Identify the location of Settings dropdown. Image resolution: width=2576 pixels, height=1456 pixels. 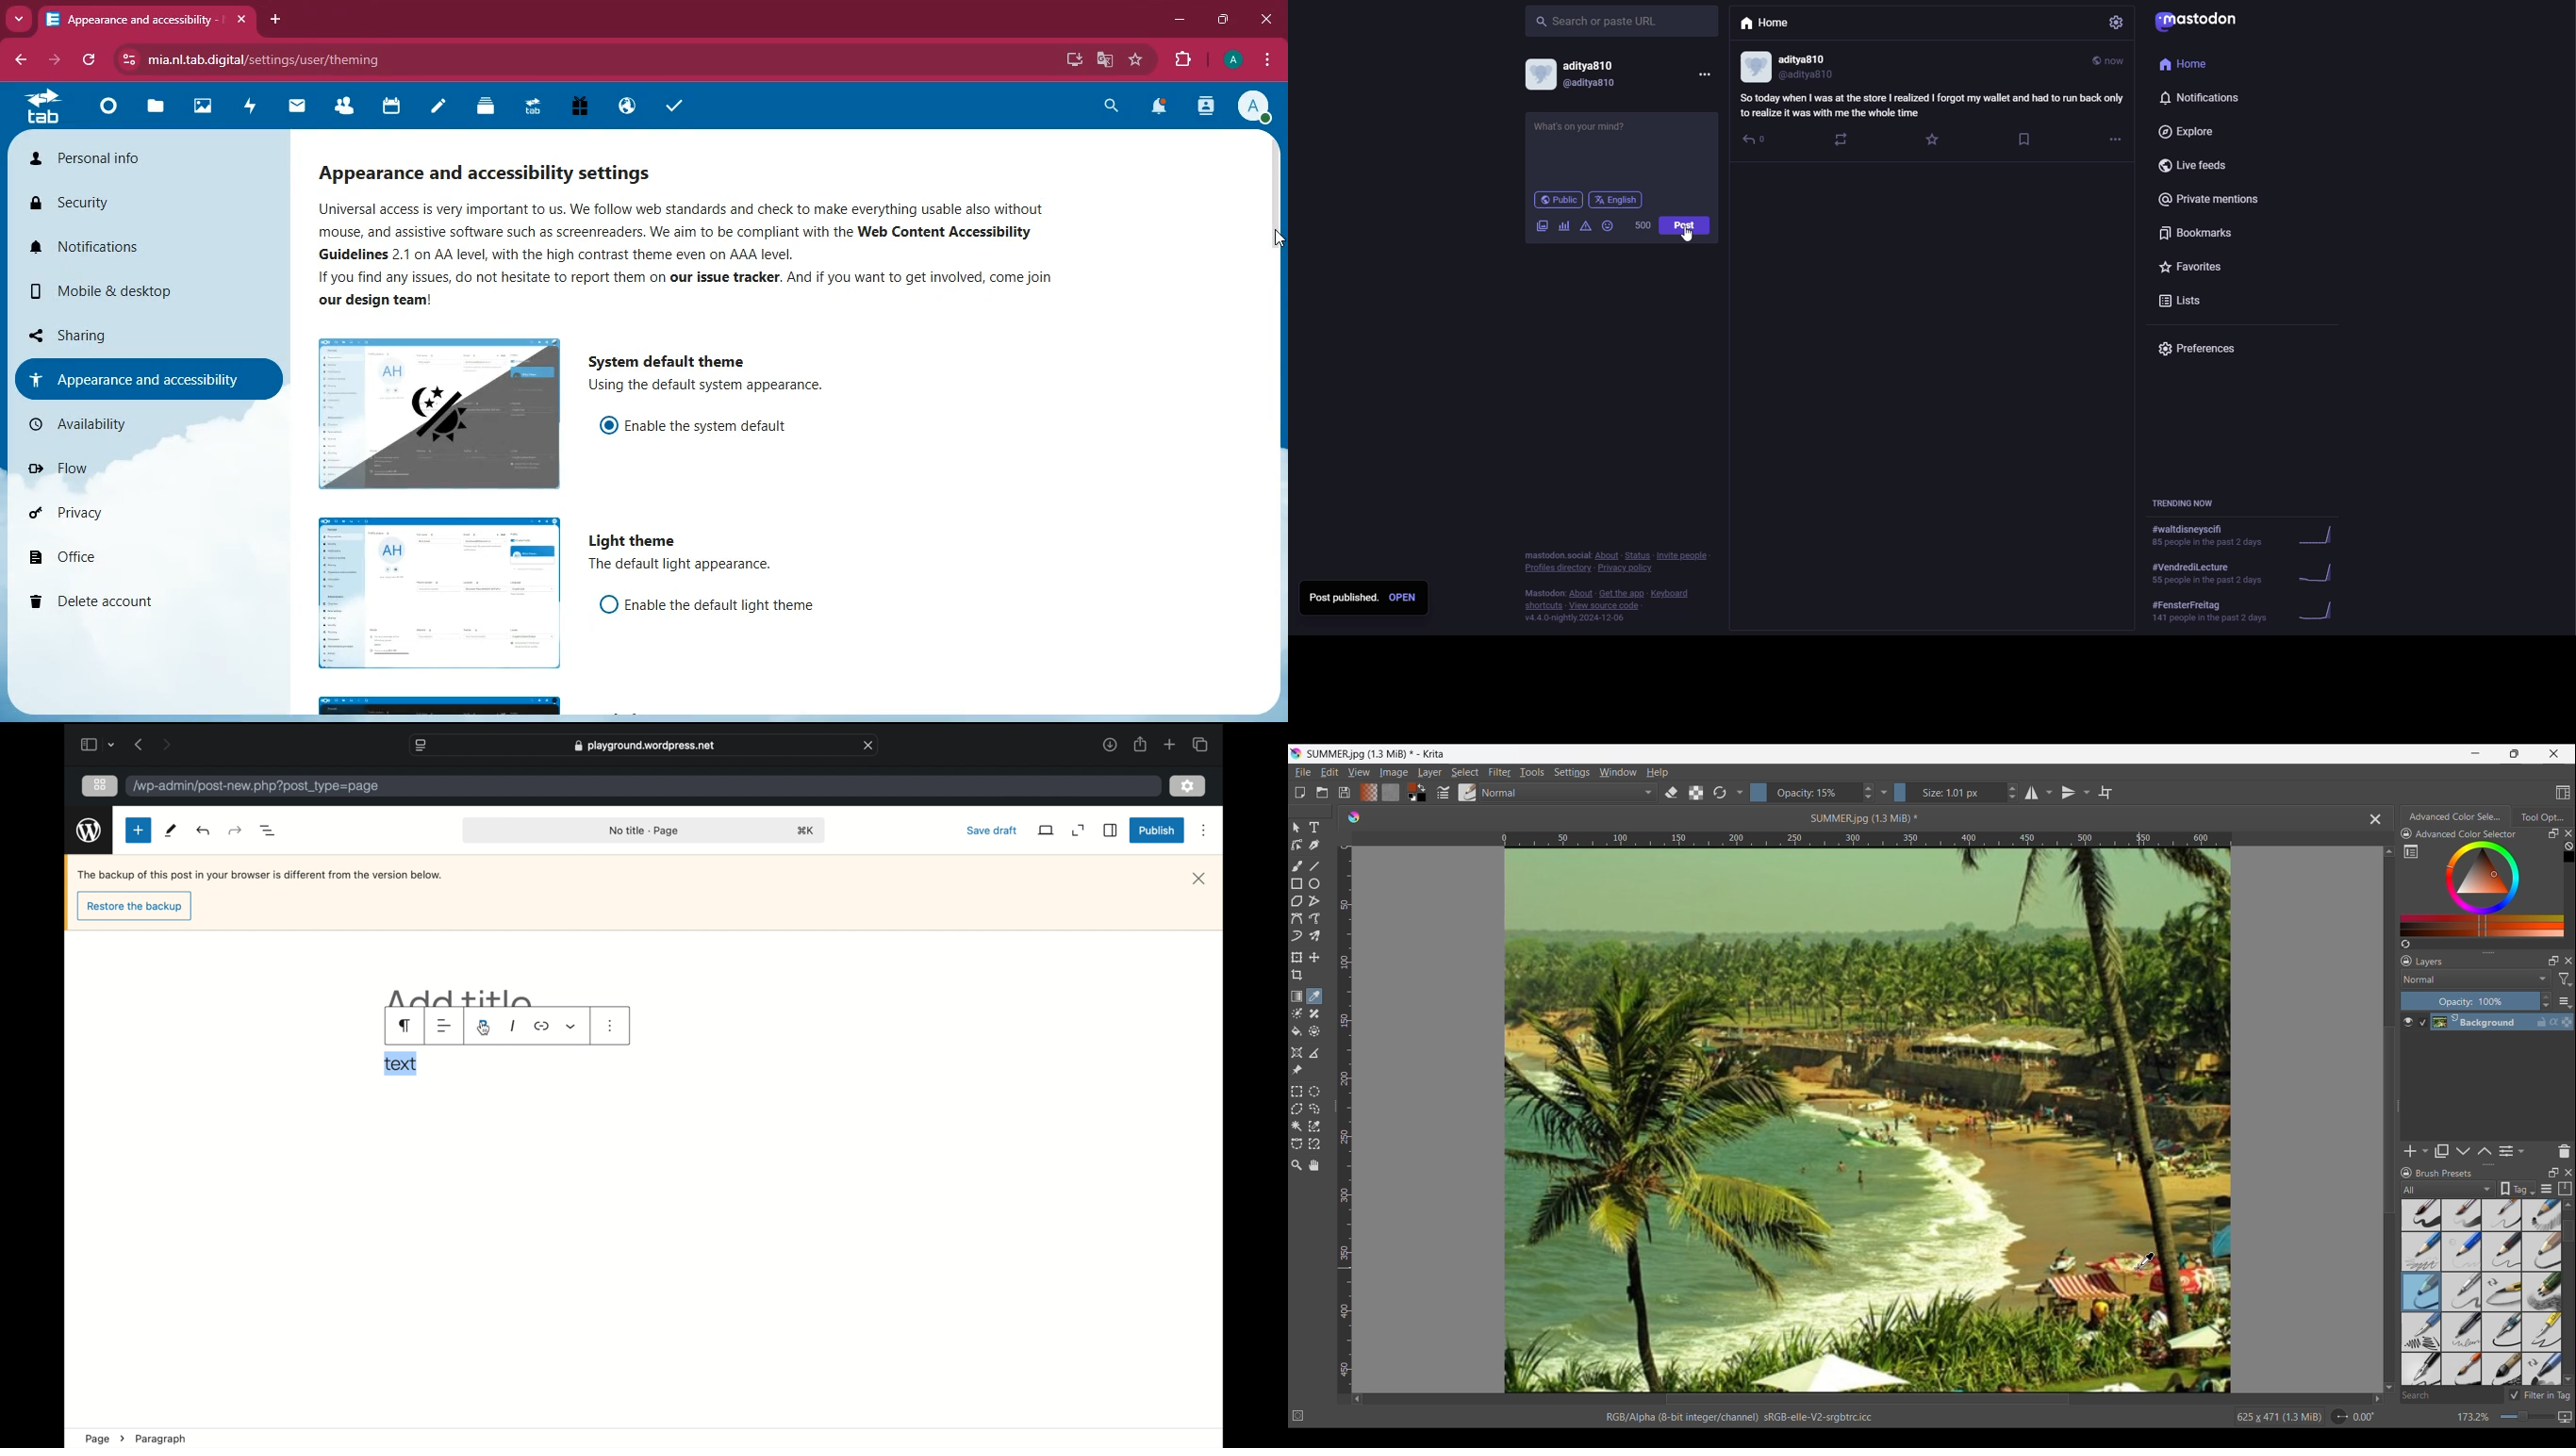
(1739, 792).